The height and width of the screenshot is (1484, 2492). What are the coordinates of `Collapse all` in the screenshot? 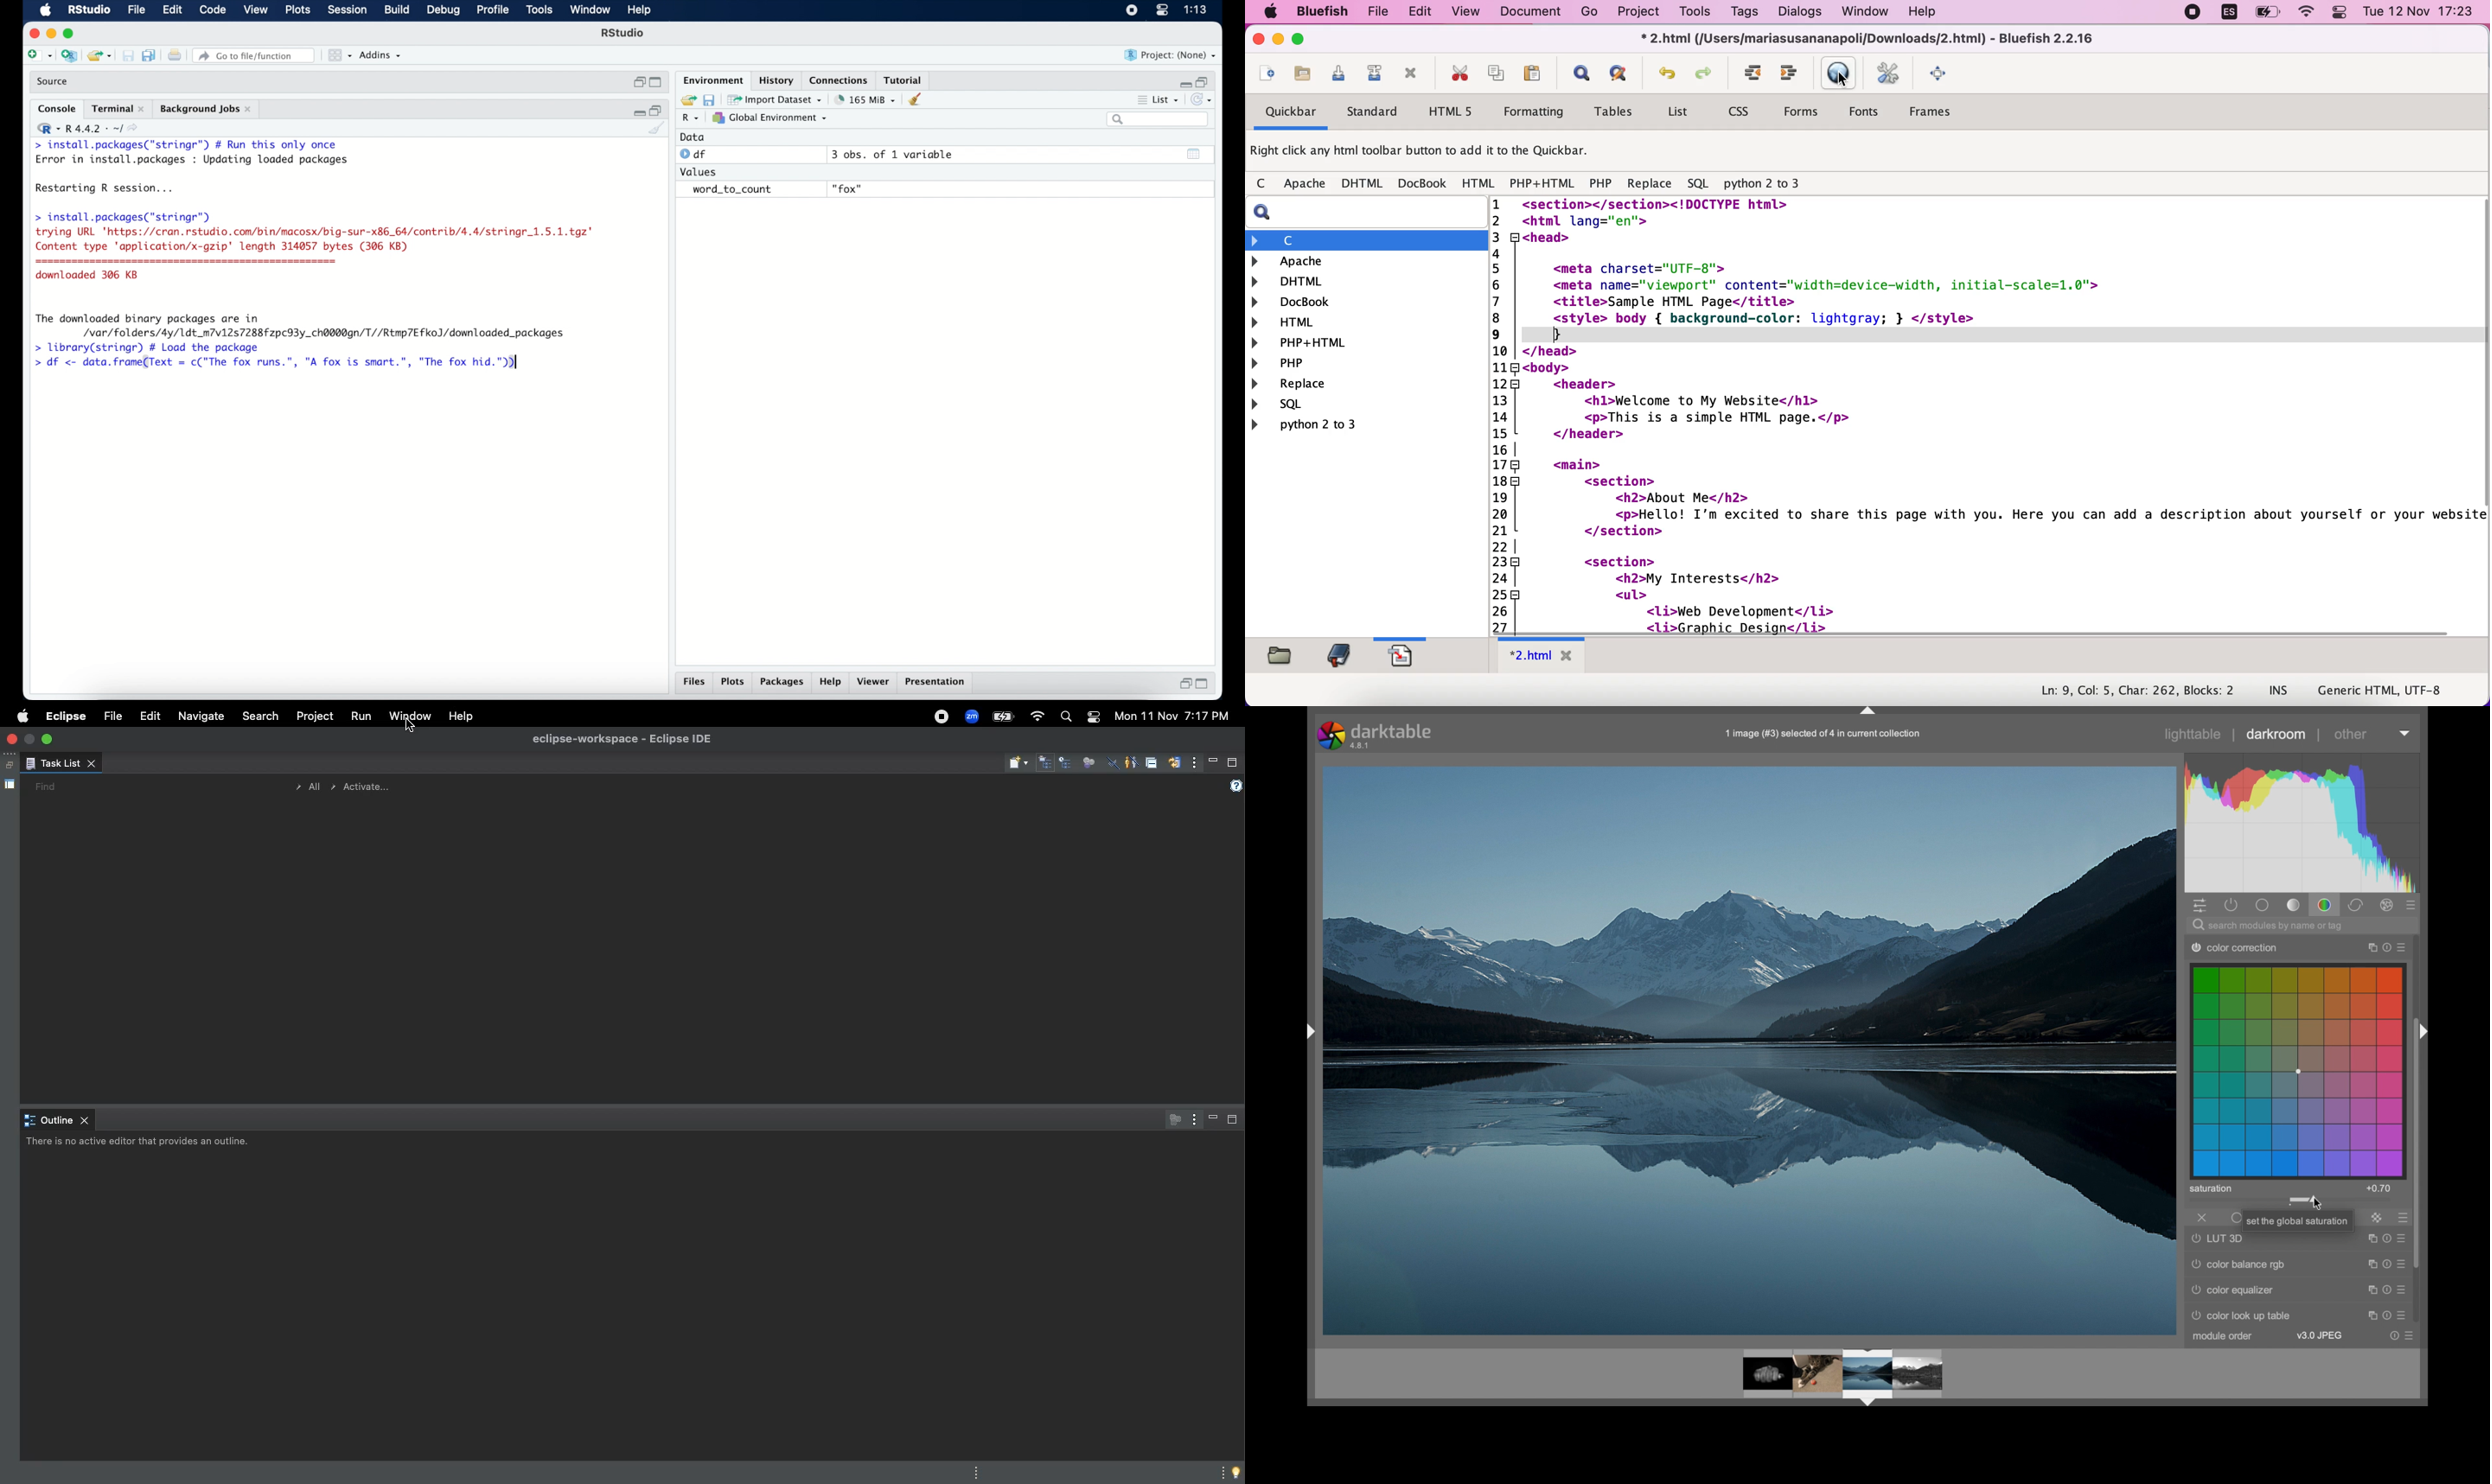 It's located at (1151, 765).